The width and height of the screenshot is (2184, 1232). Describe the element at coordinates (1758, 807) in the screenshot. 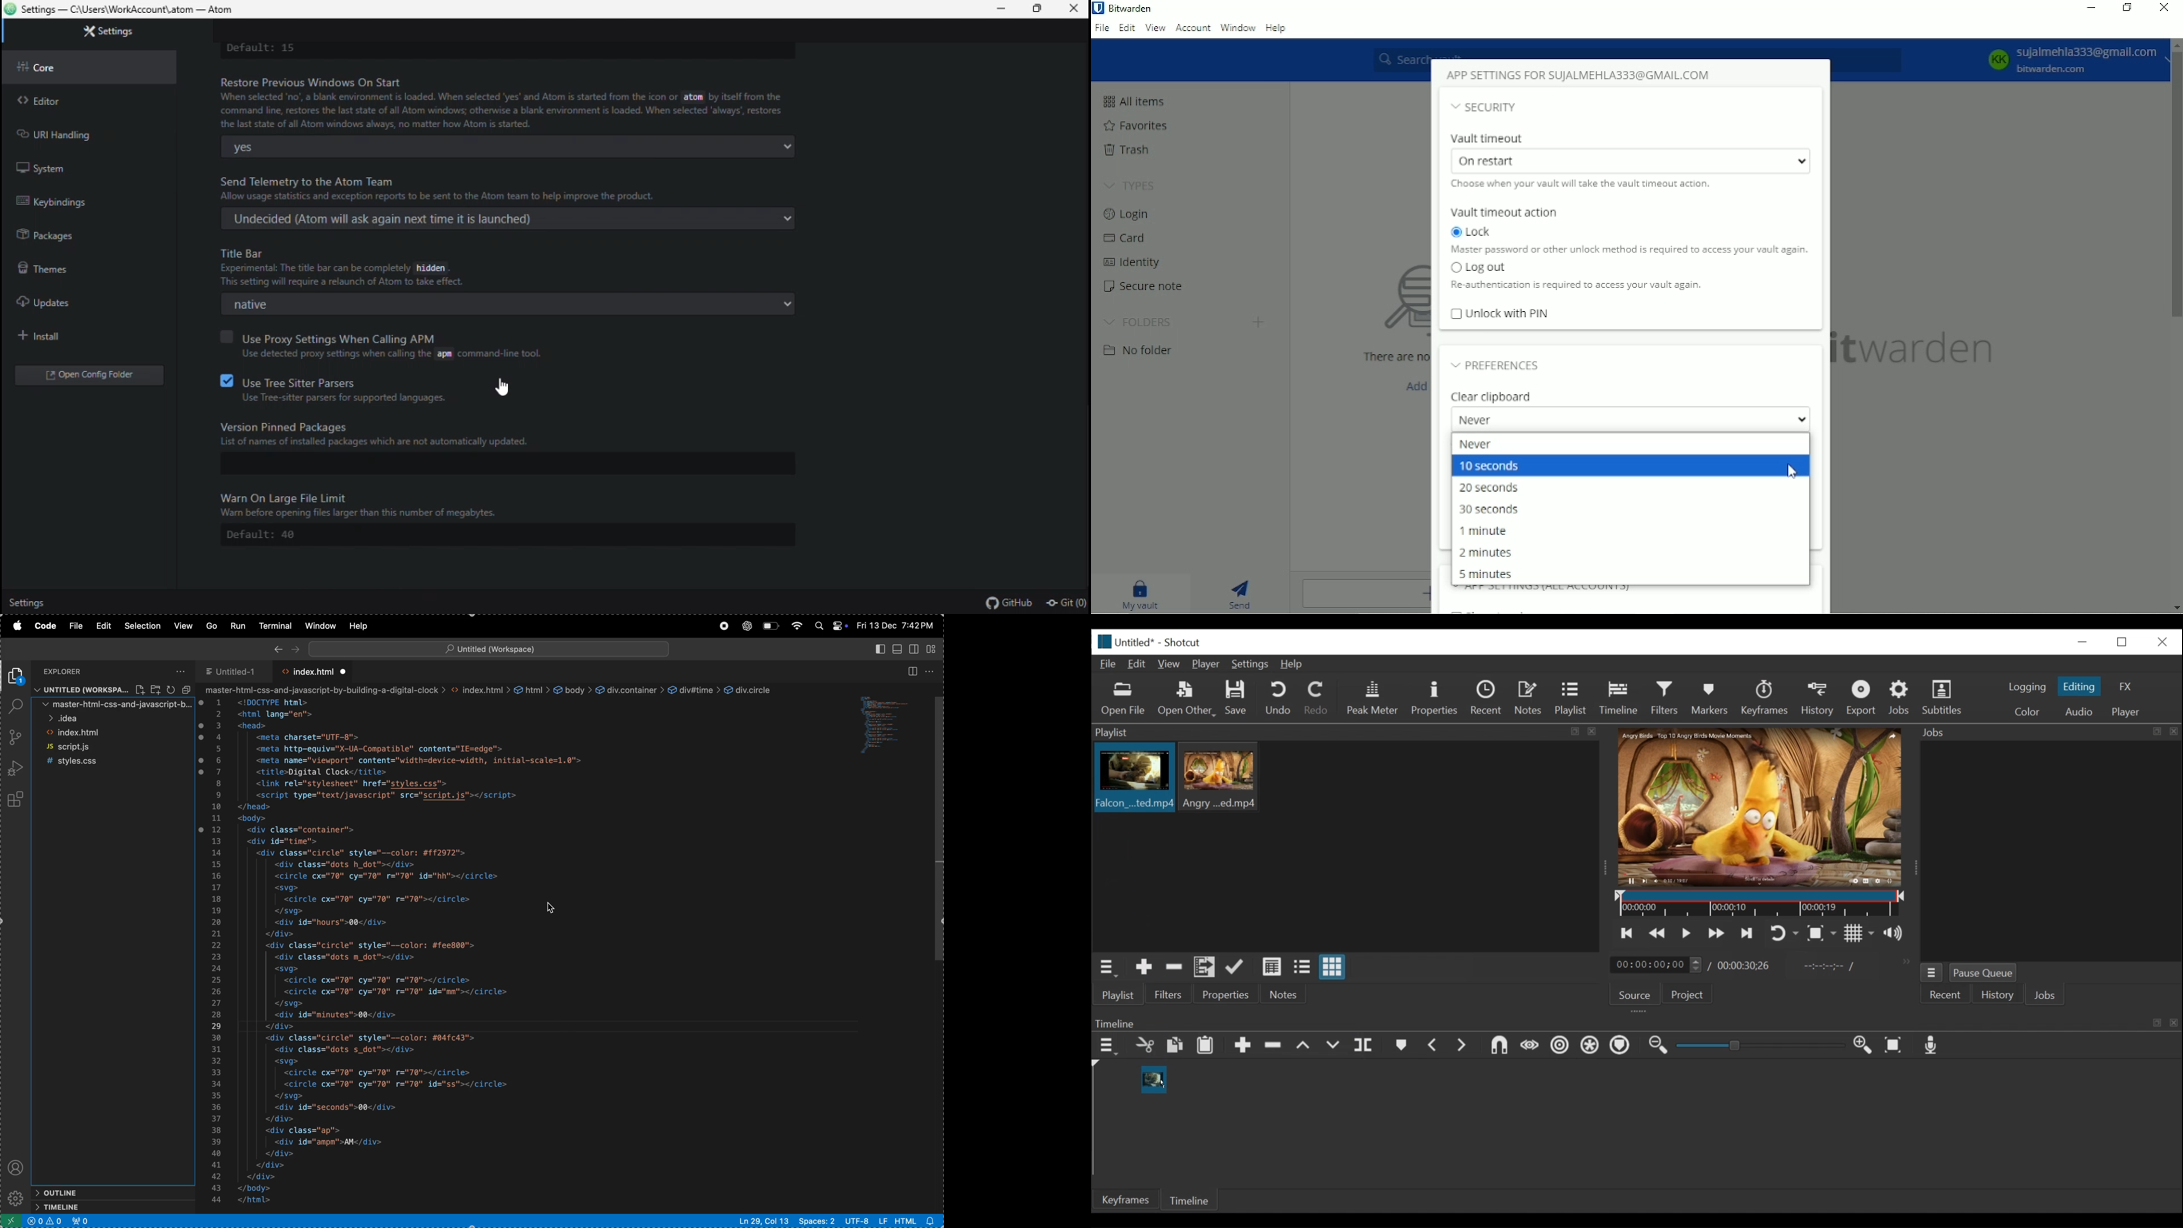

I see `media viewer` at that location.